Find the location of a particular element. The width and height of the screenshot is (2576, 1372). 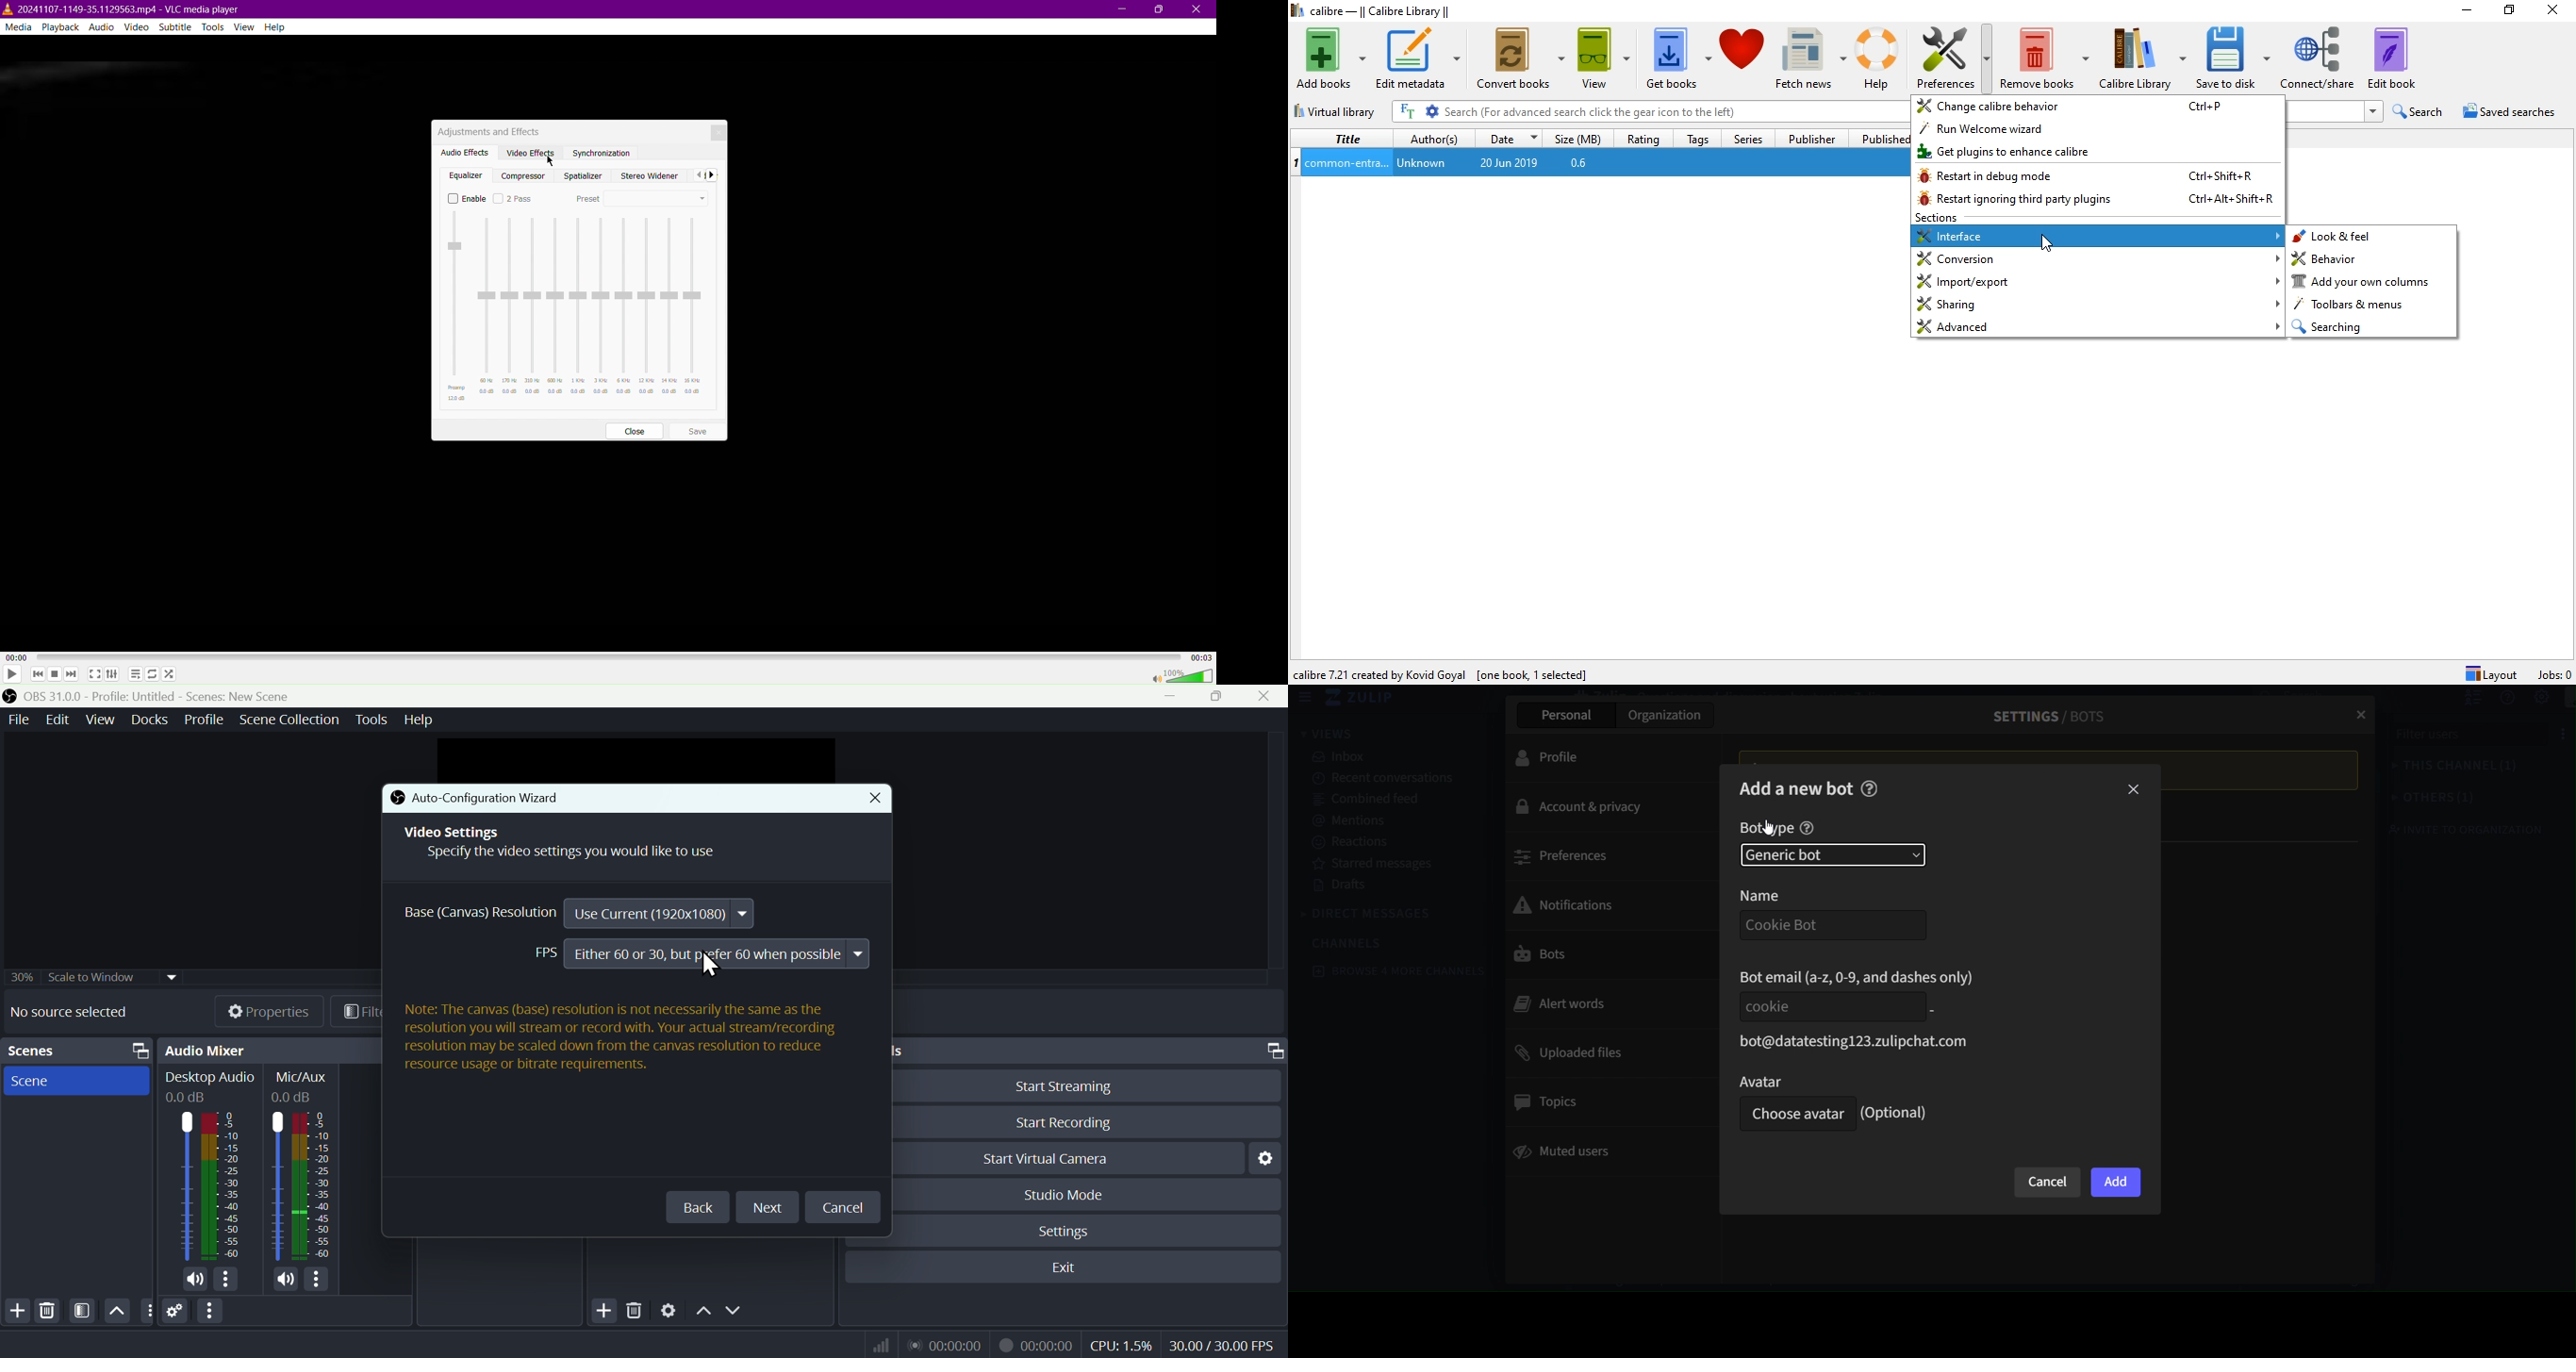

Base Resolution is located at coordinates (474, 913).